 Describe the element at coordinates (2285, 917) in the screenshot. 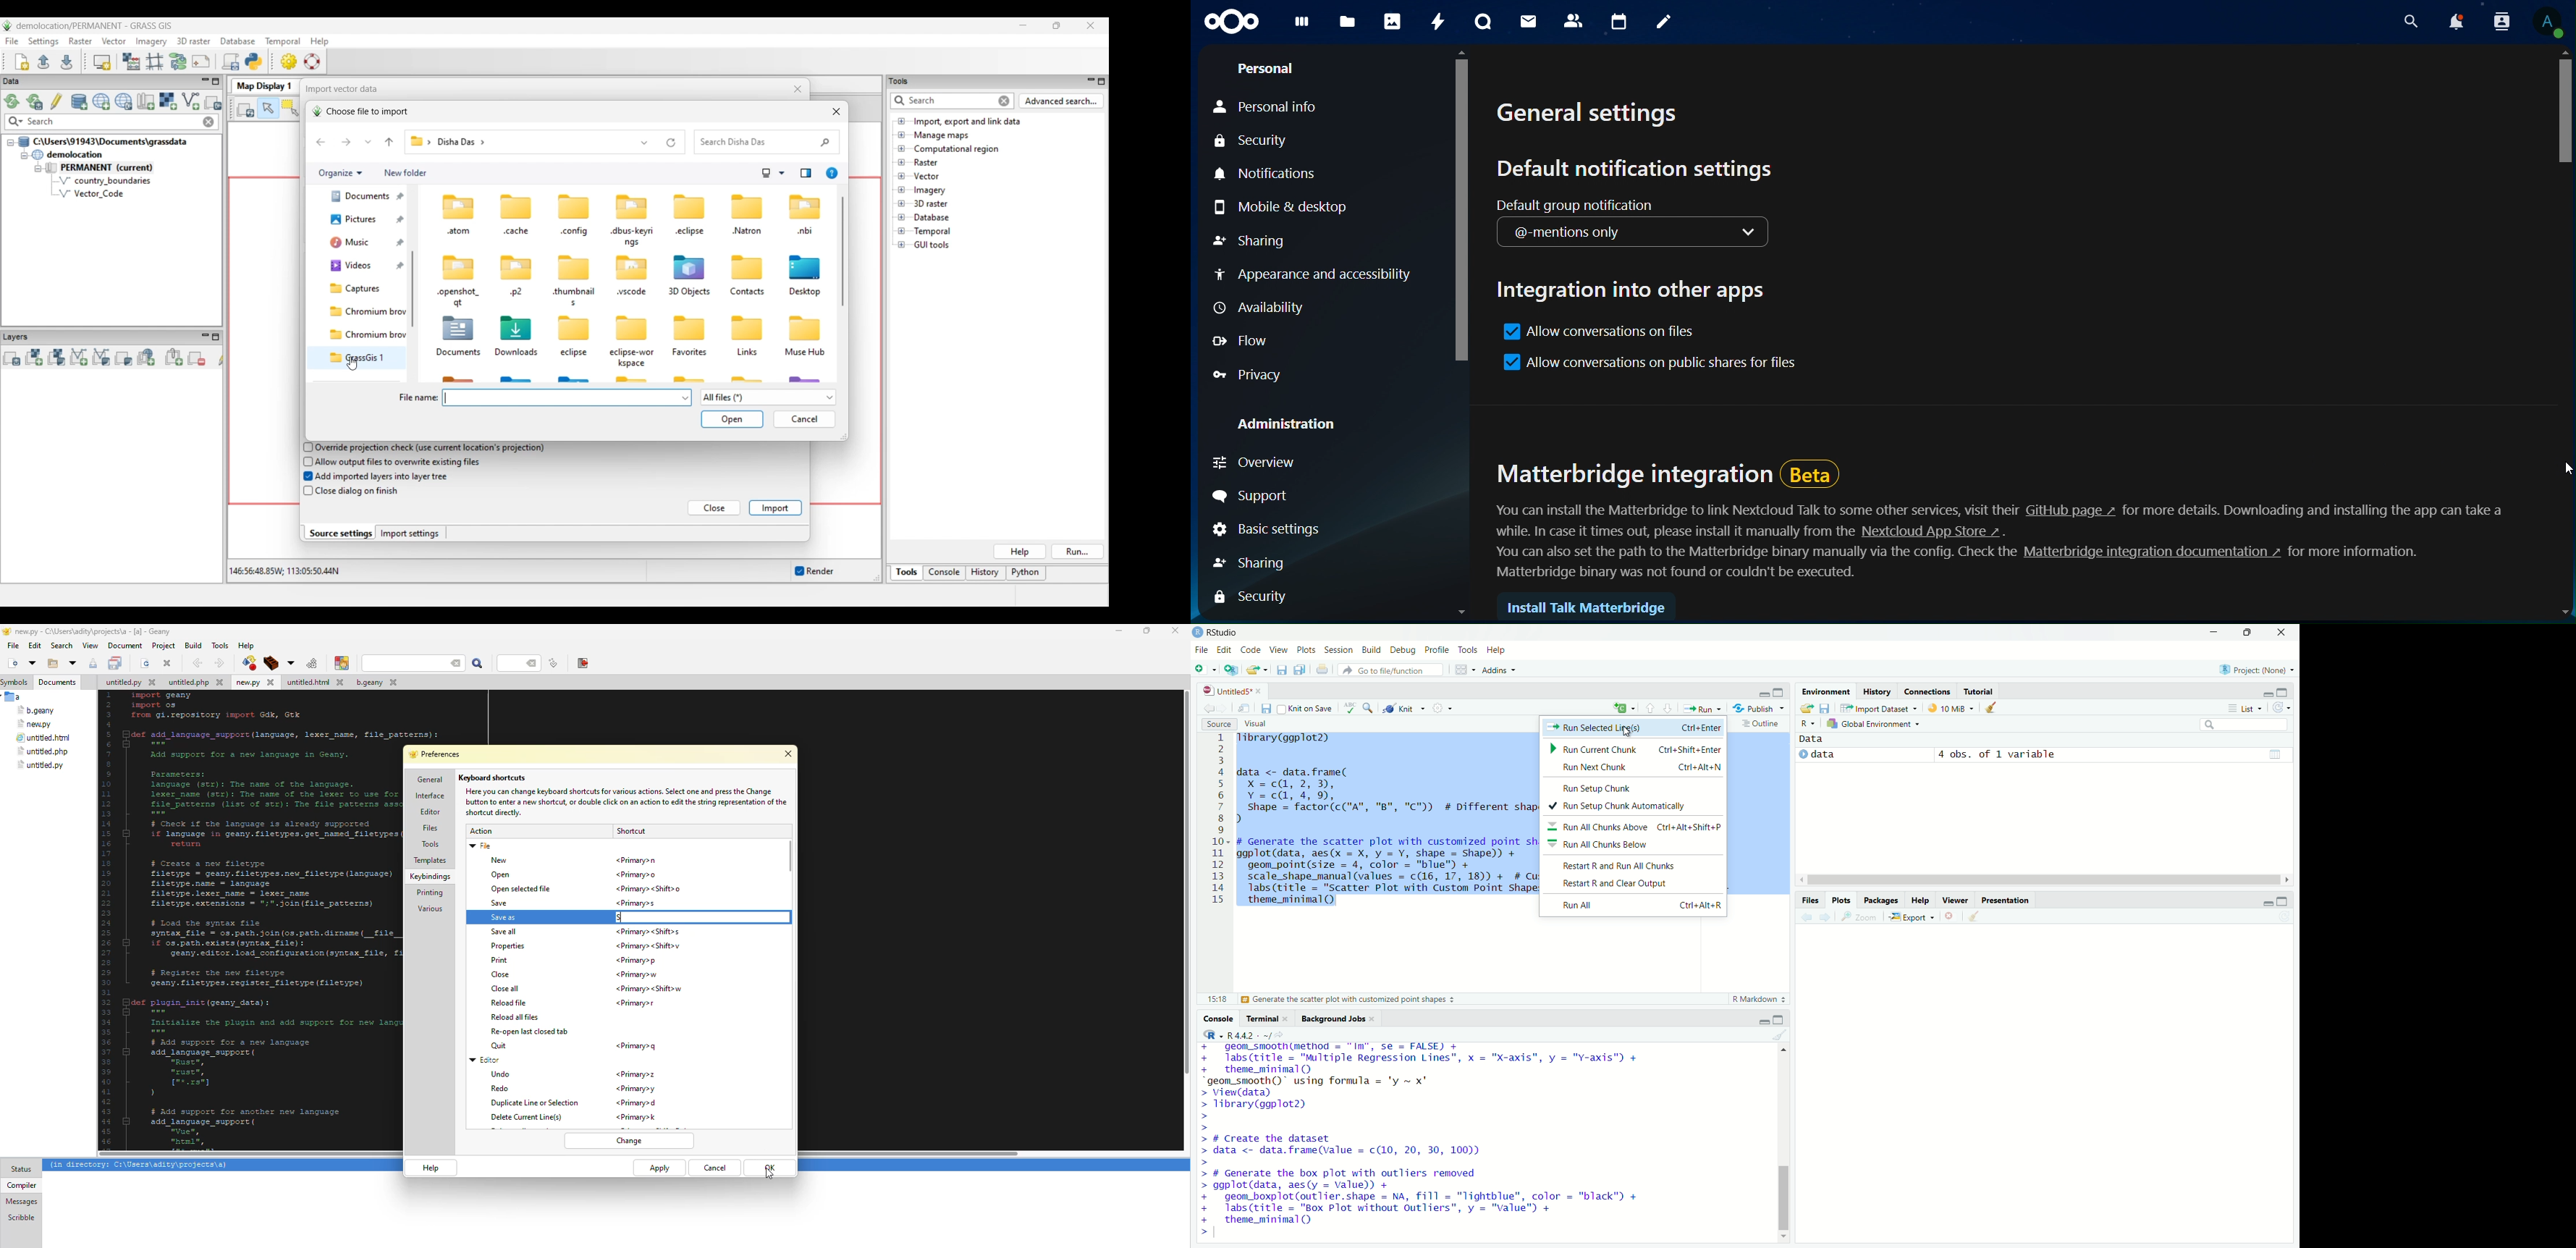

I see `Refresh current plot` at that location.